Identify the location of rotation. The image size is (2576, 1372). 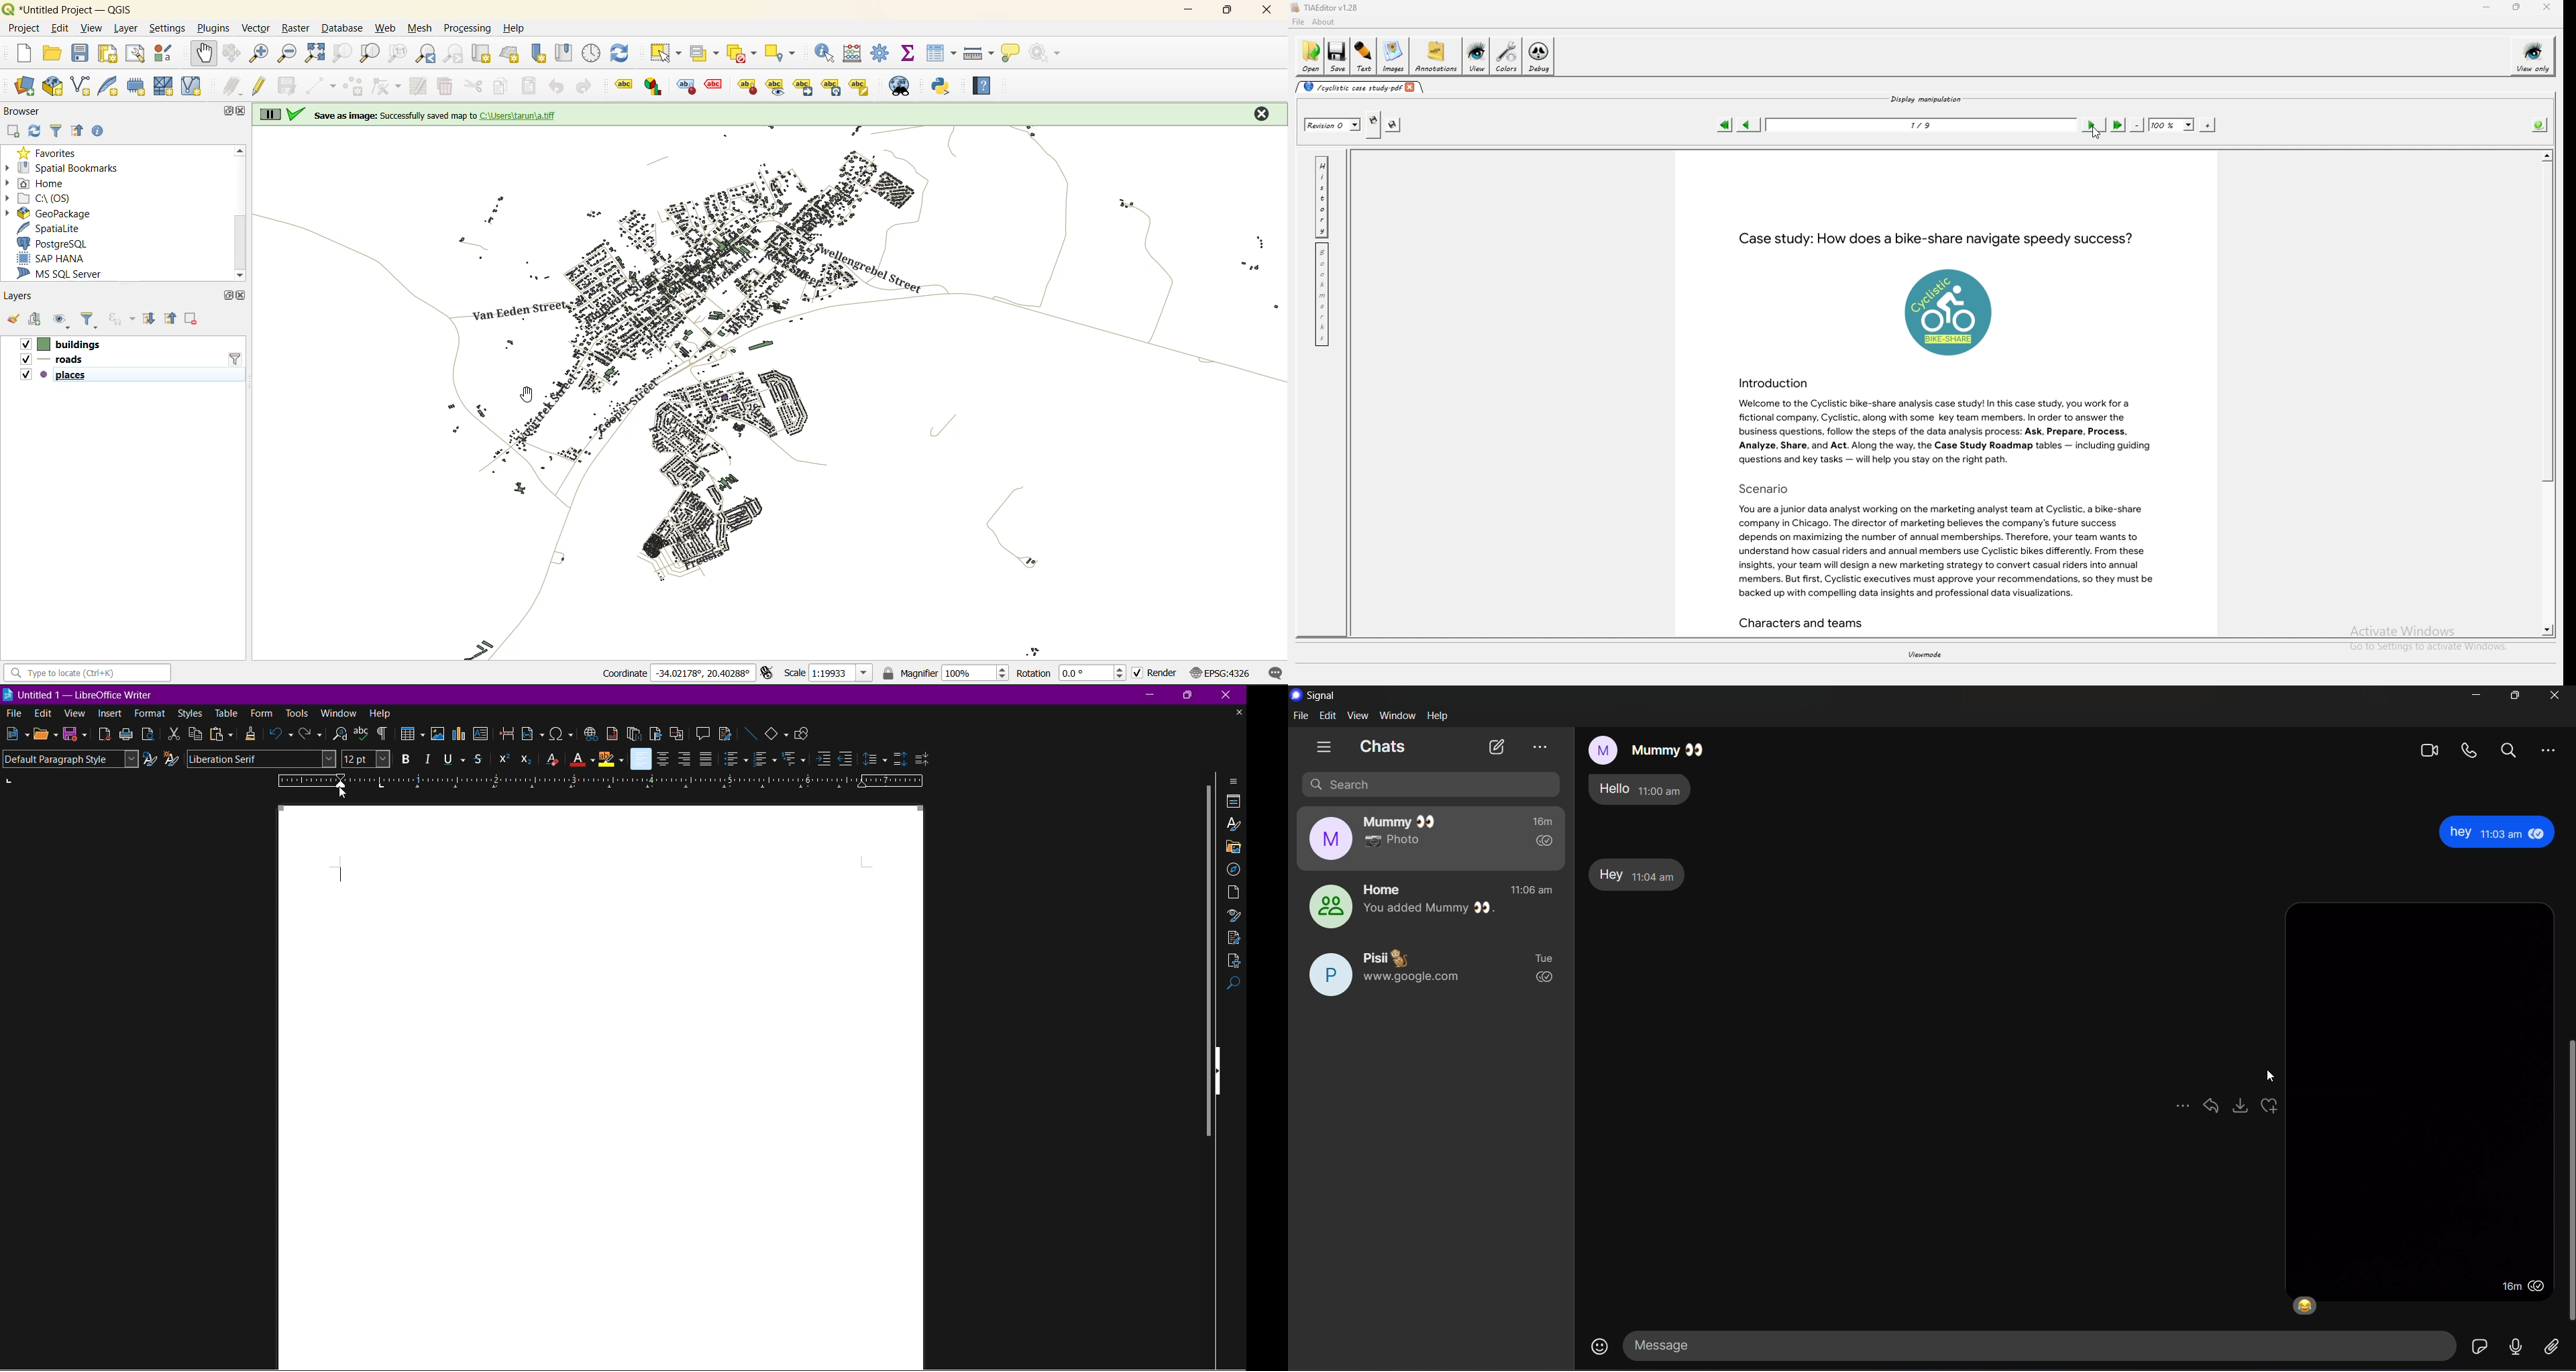
(1071, 672).